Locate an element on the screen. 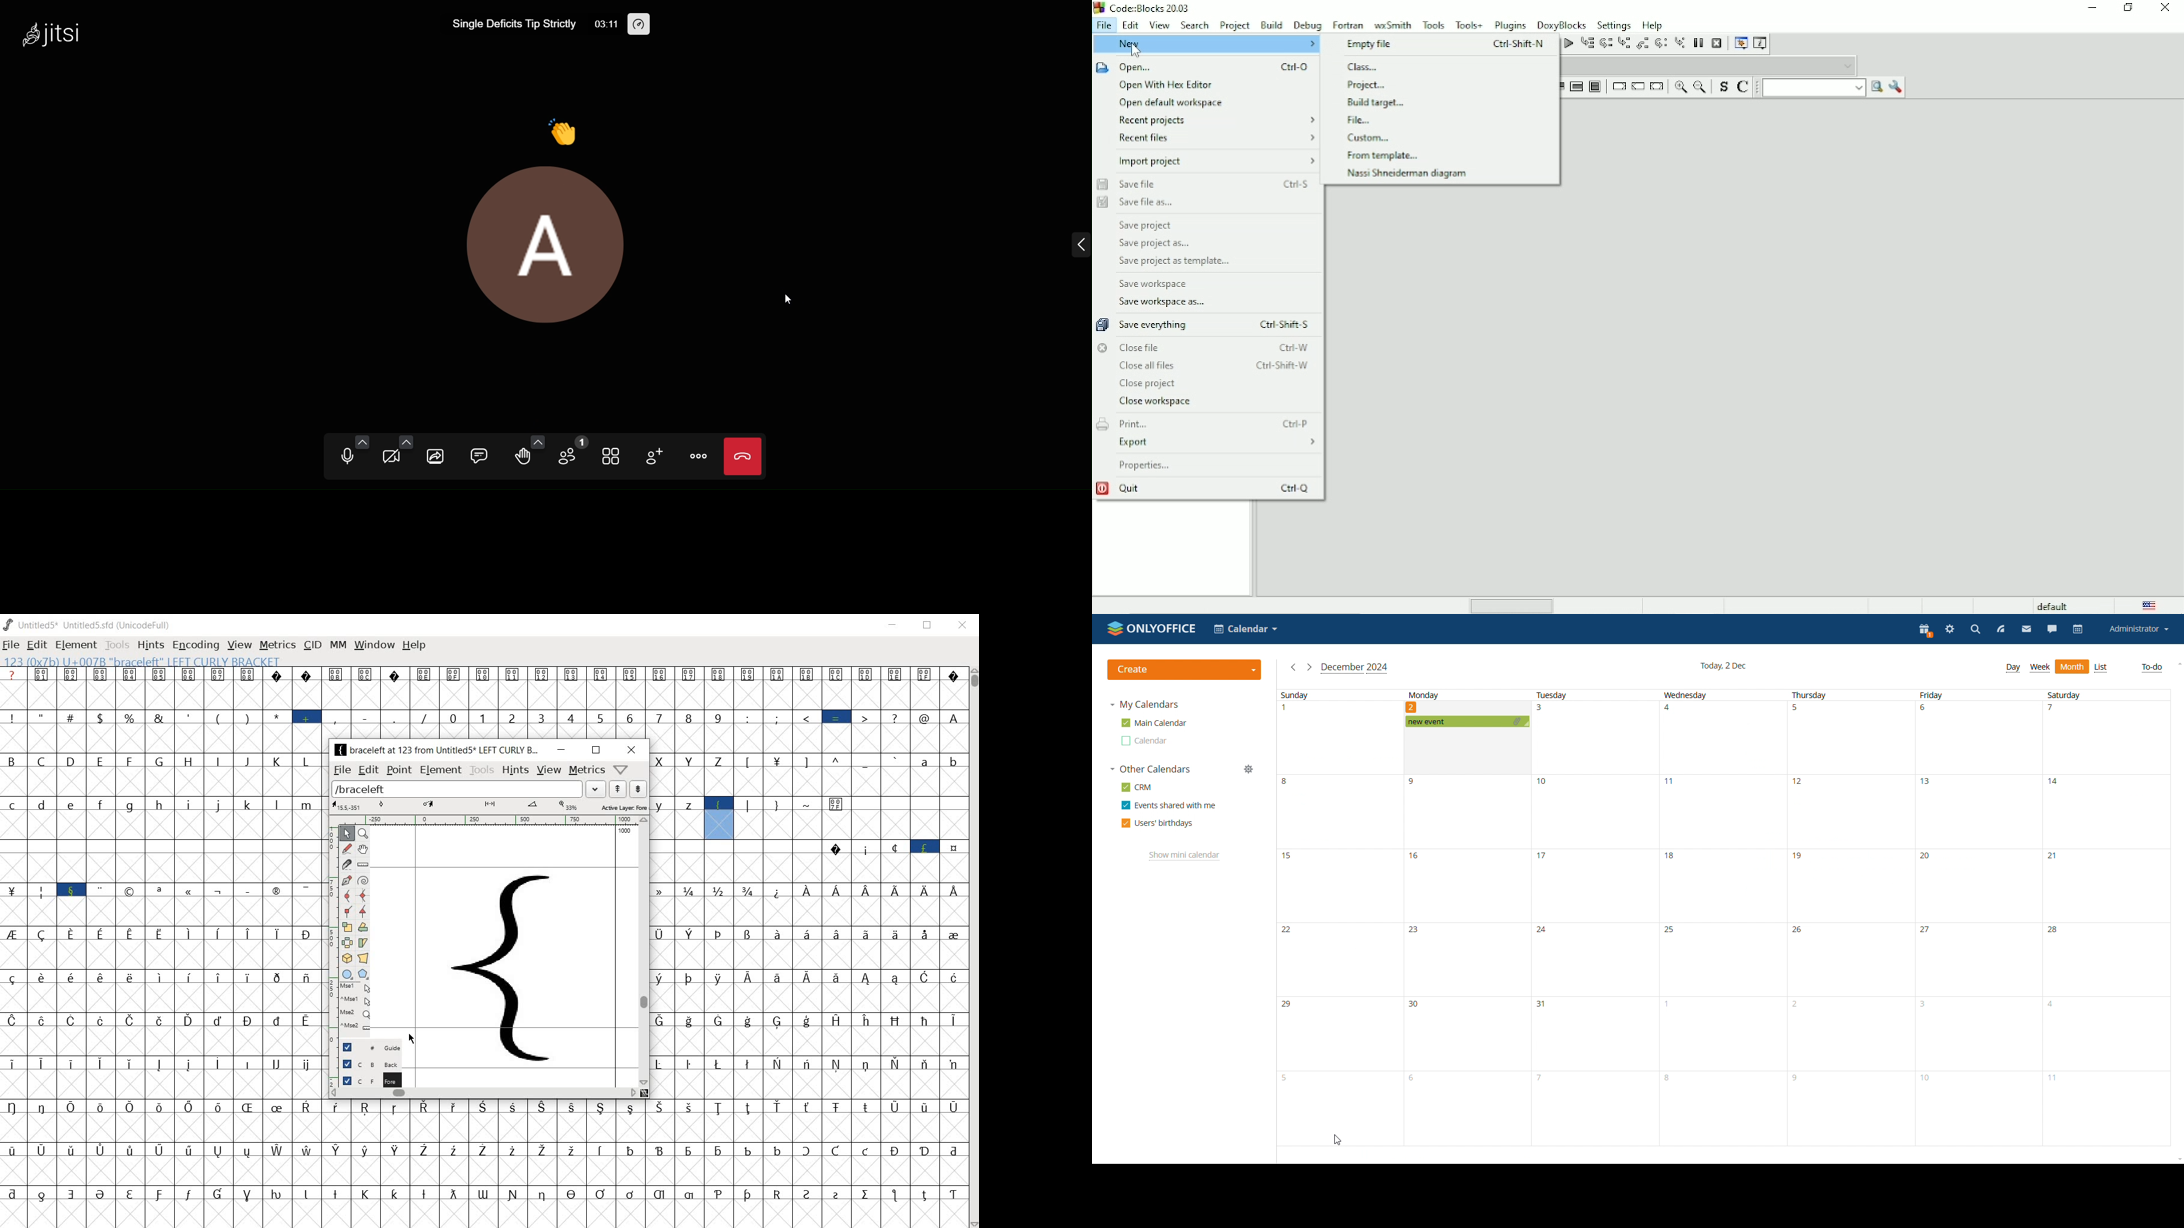 The width and height of the screenshot is (2184, 1232). Add a corner point is located at coordinates (347, 911).